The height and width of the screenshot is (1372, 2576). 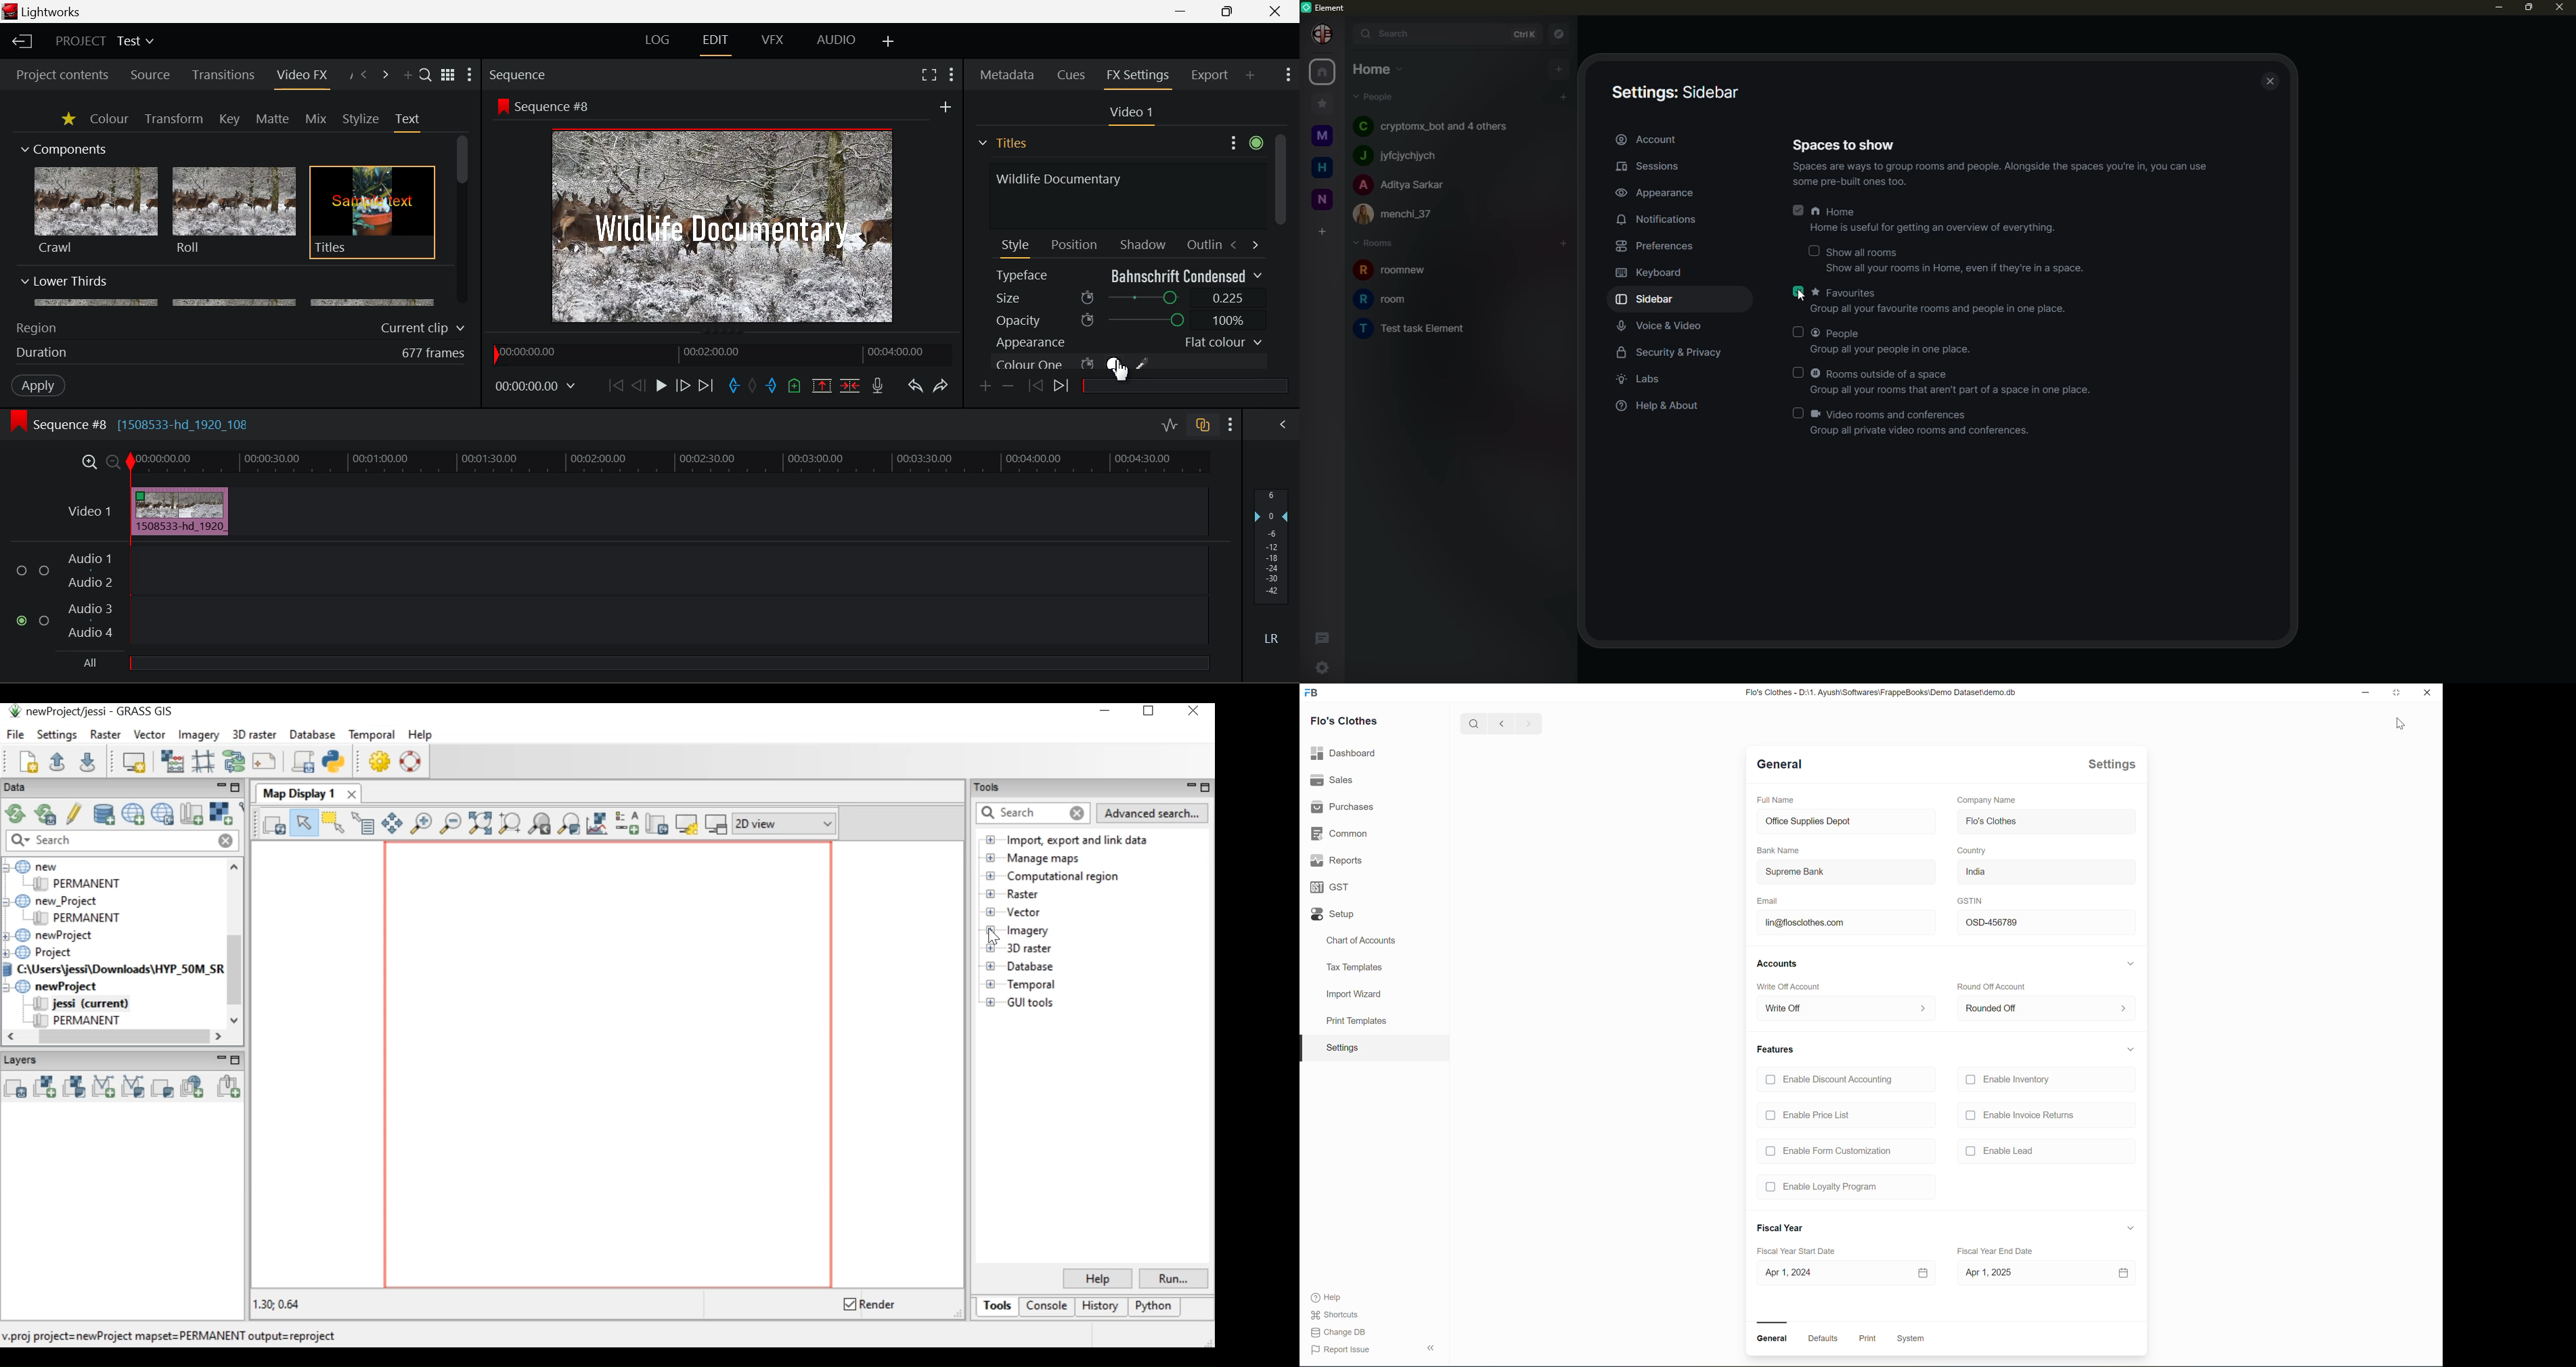 What do you see at coordinates (2399, 725) in the screenshot?
I see `cursor` at bounding box center [2399, 725].